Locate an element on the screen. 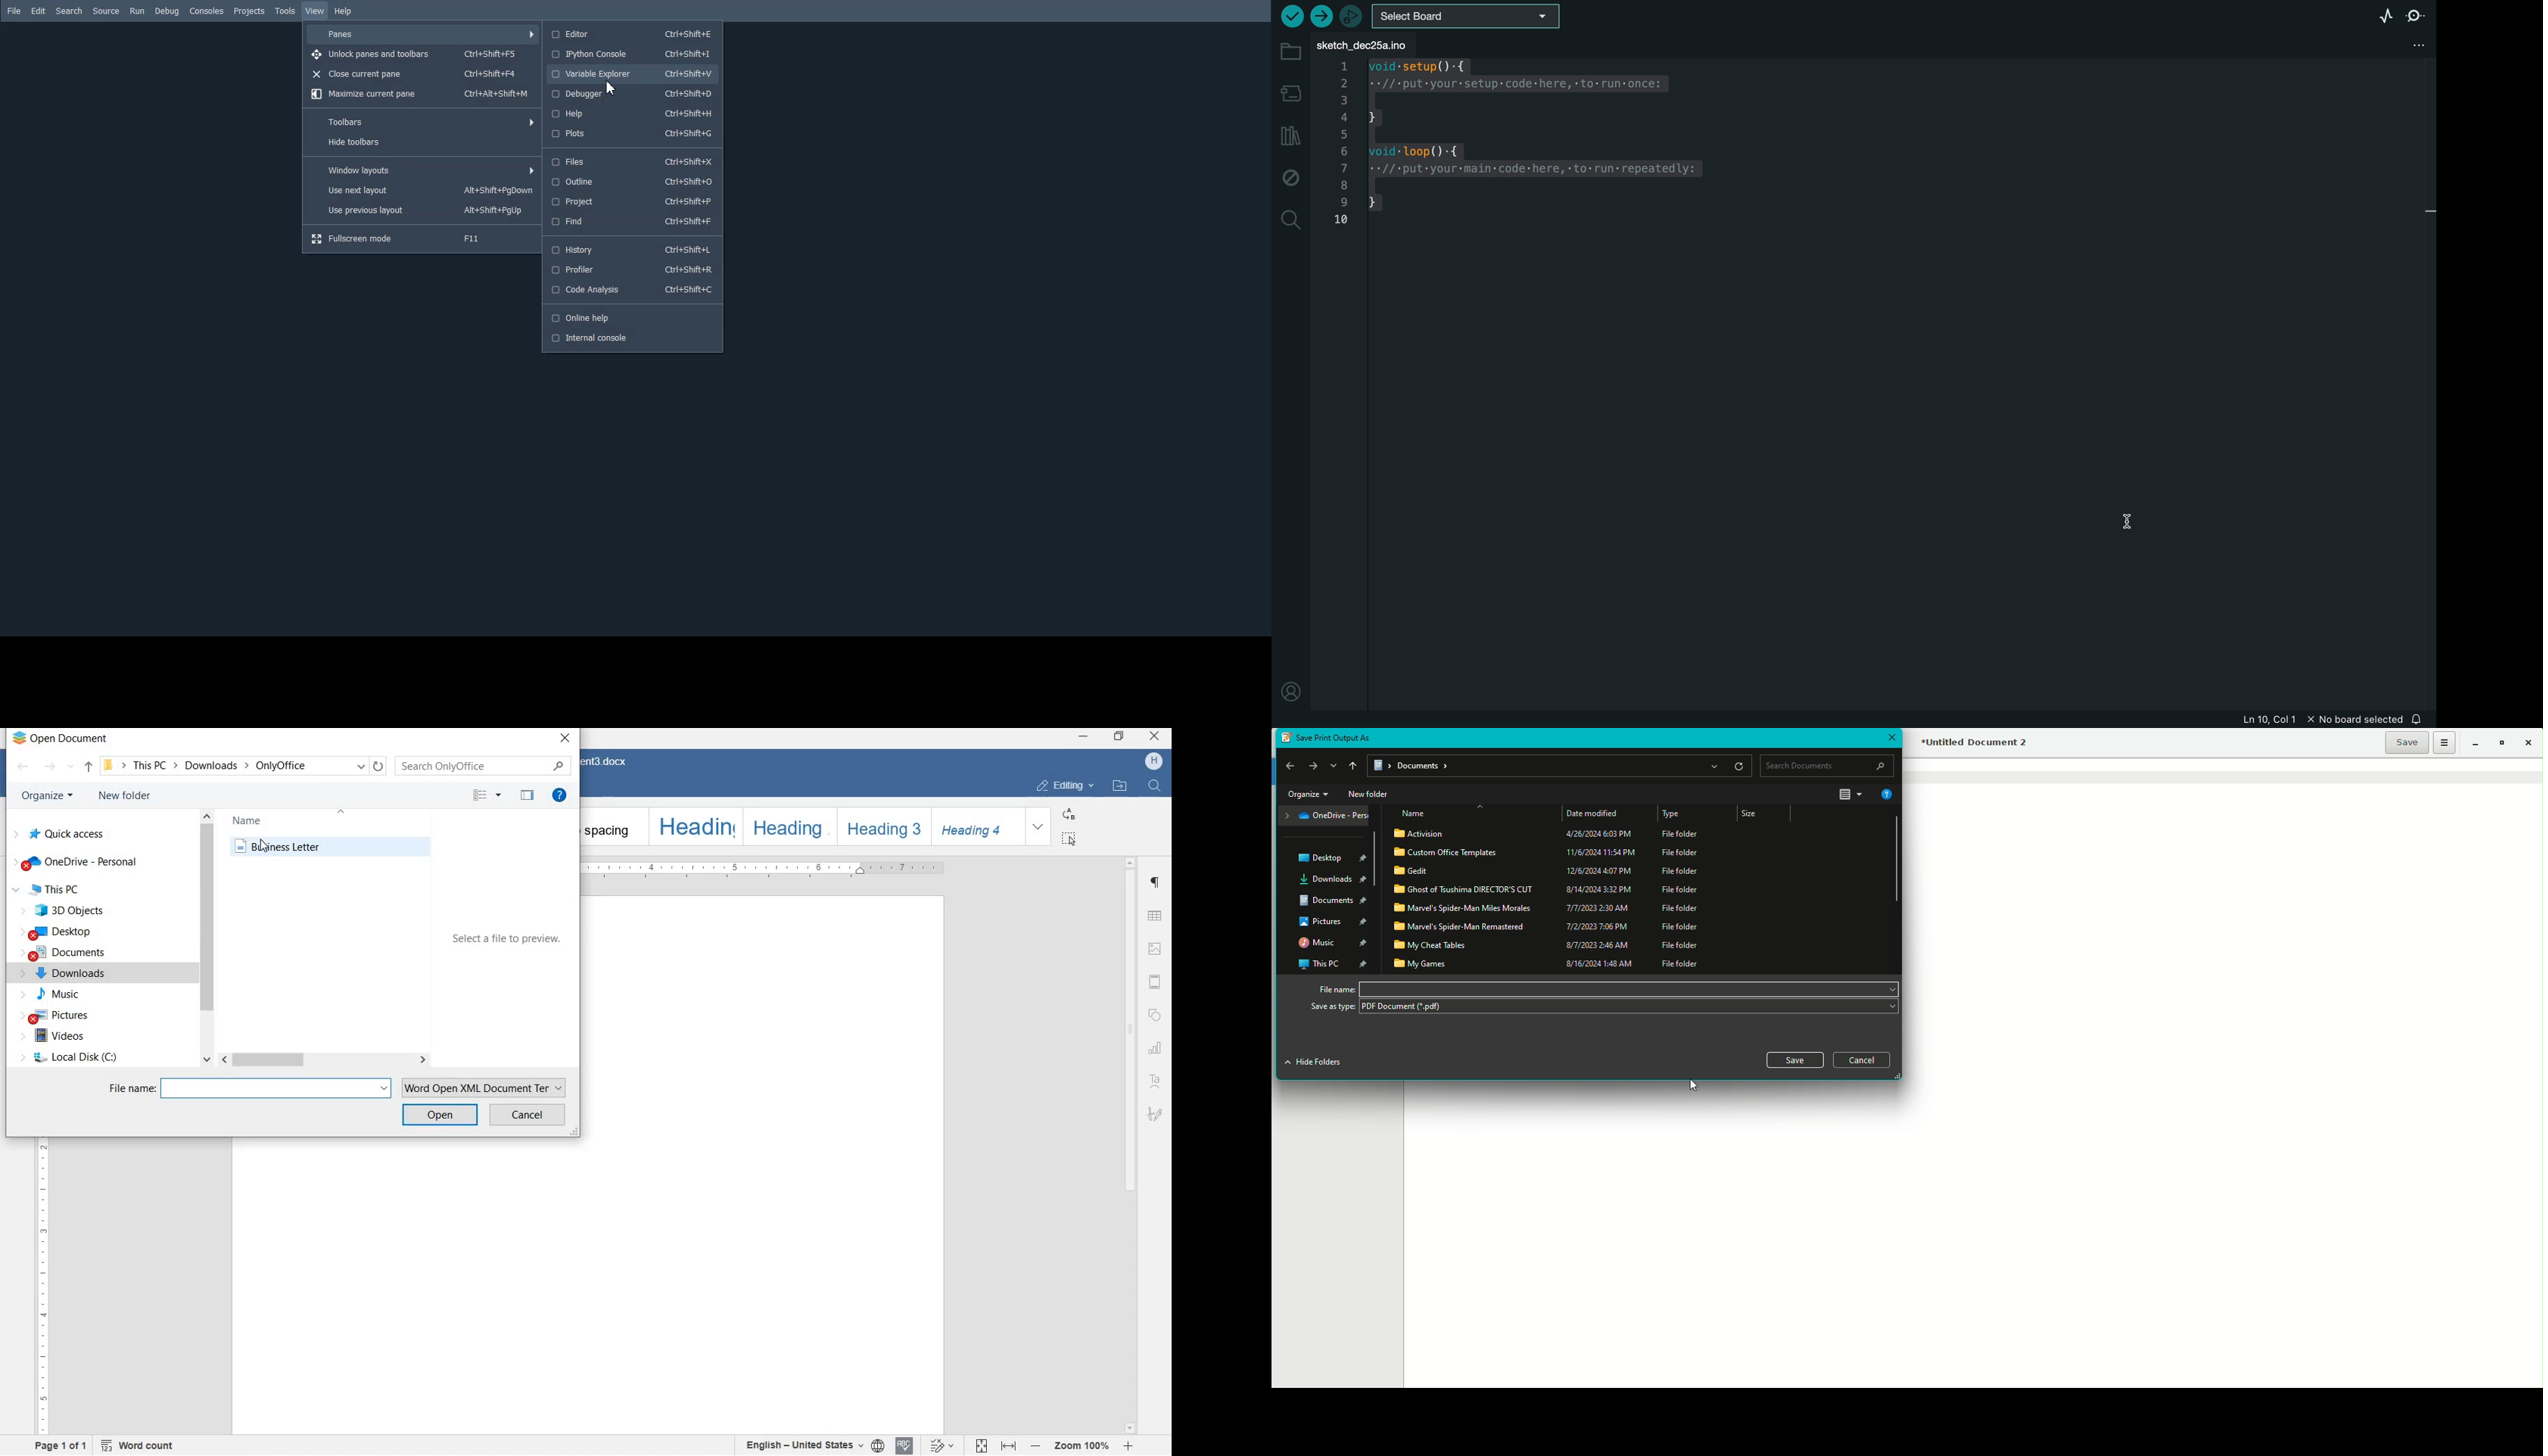  forward is located at coordinates (50, 766).